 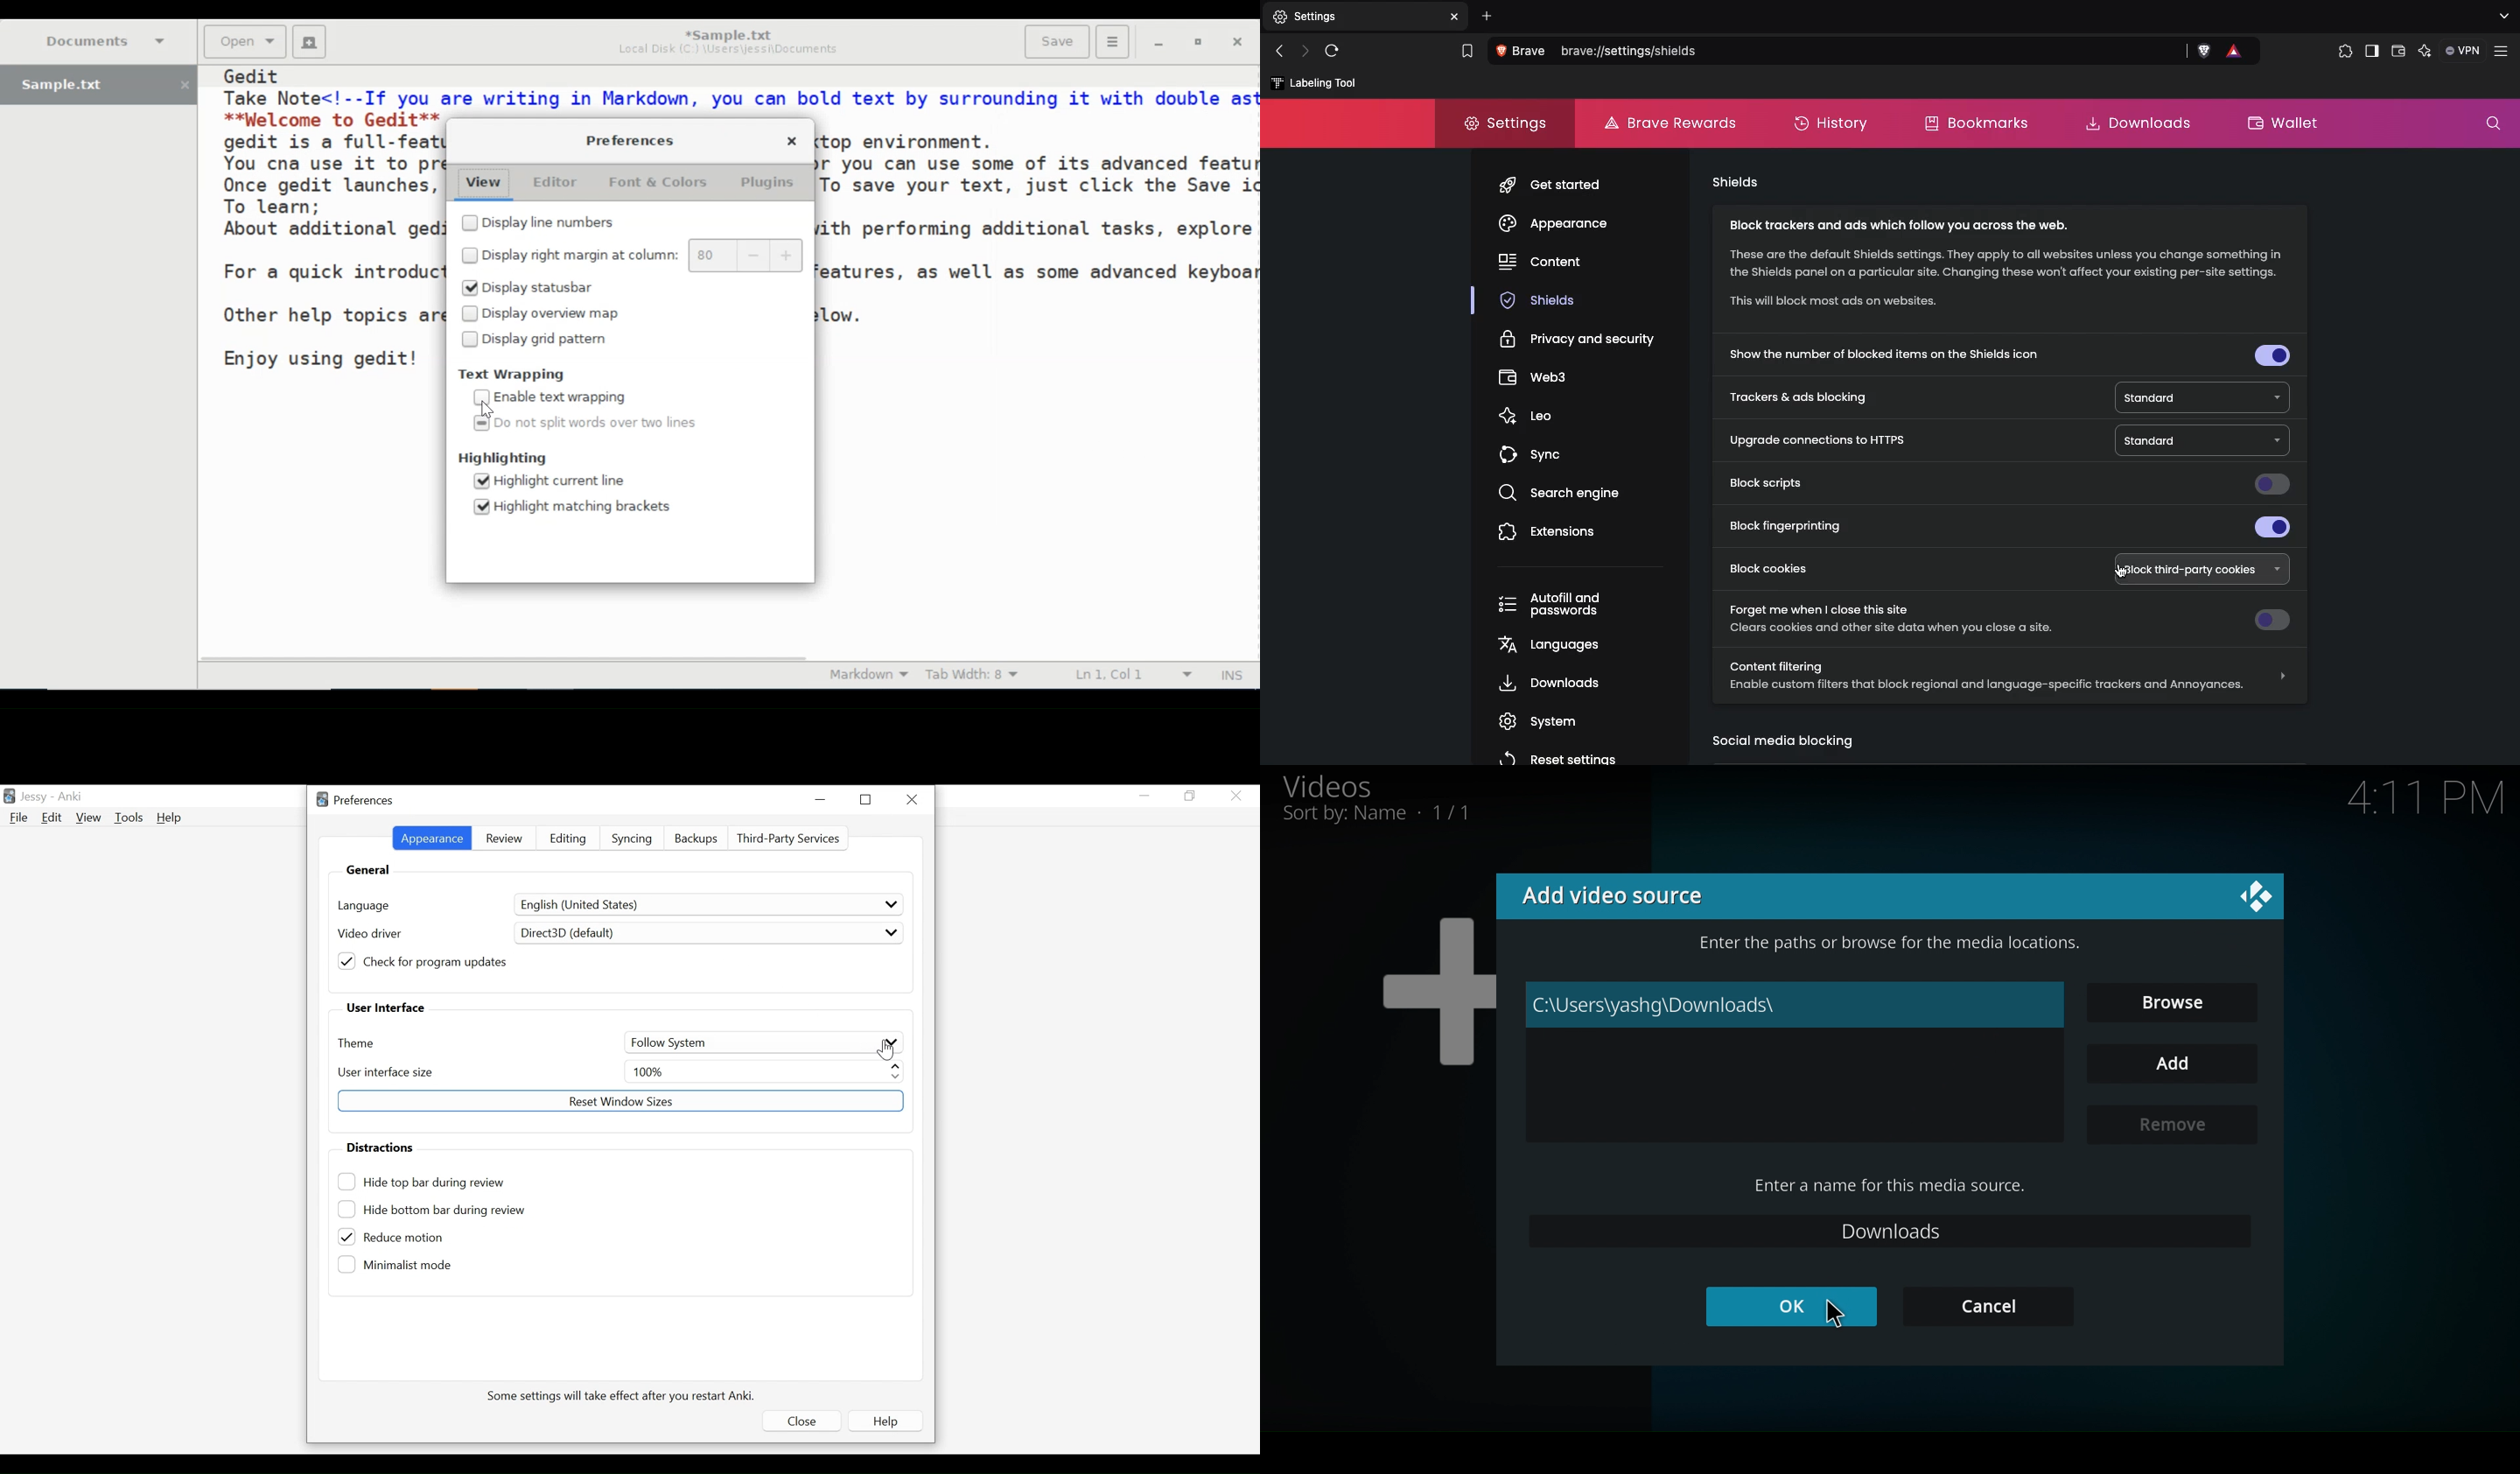 I want to click on Close, so click(x=1236, y=795).